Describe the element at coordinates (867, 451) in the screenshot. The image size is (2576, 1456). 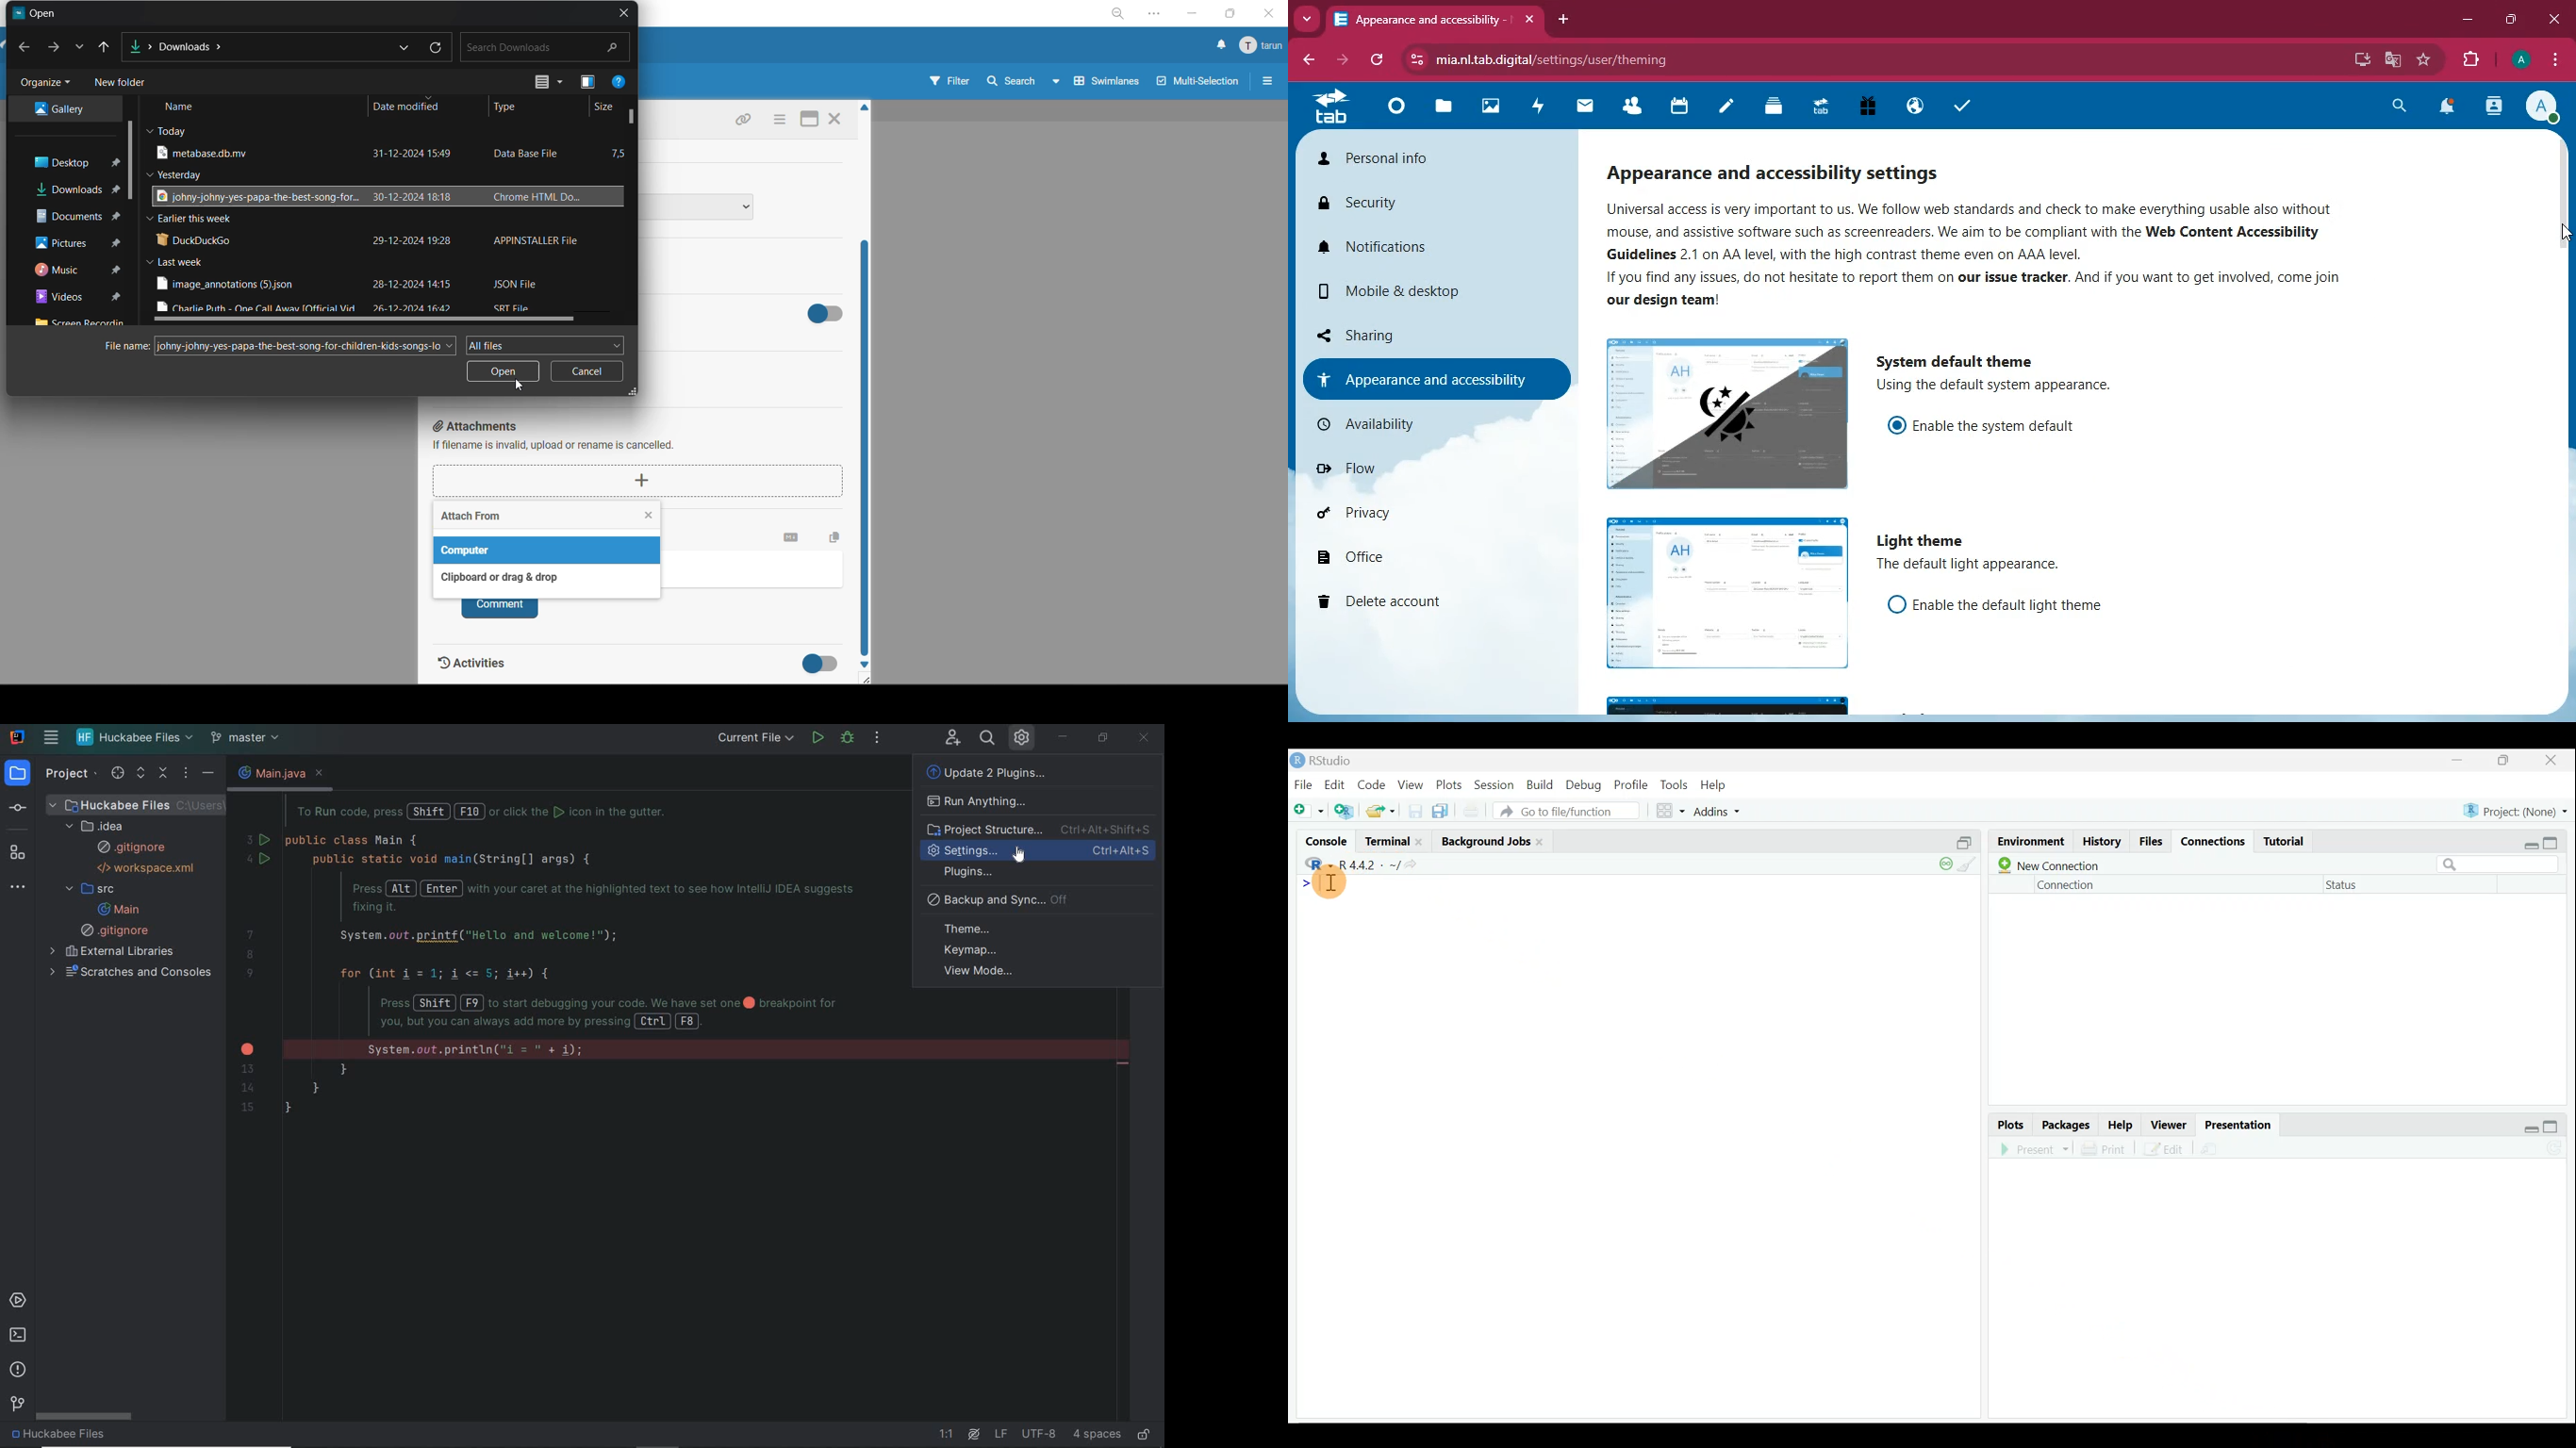
I see `vertical scroll bar` at that location.